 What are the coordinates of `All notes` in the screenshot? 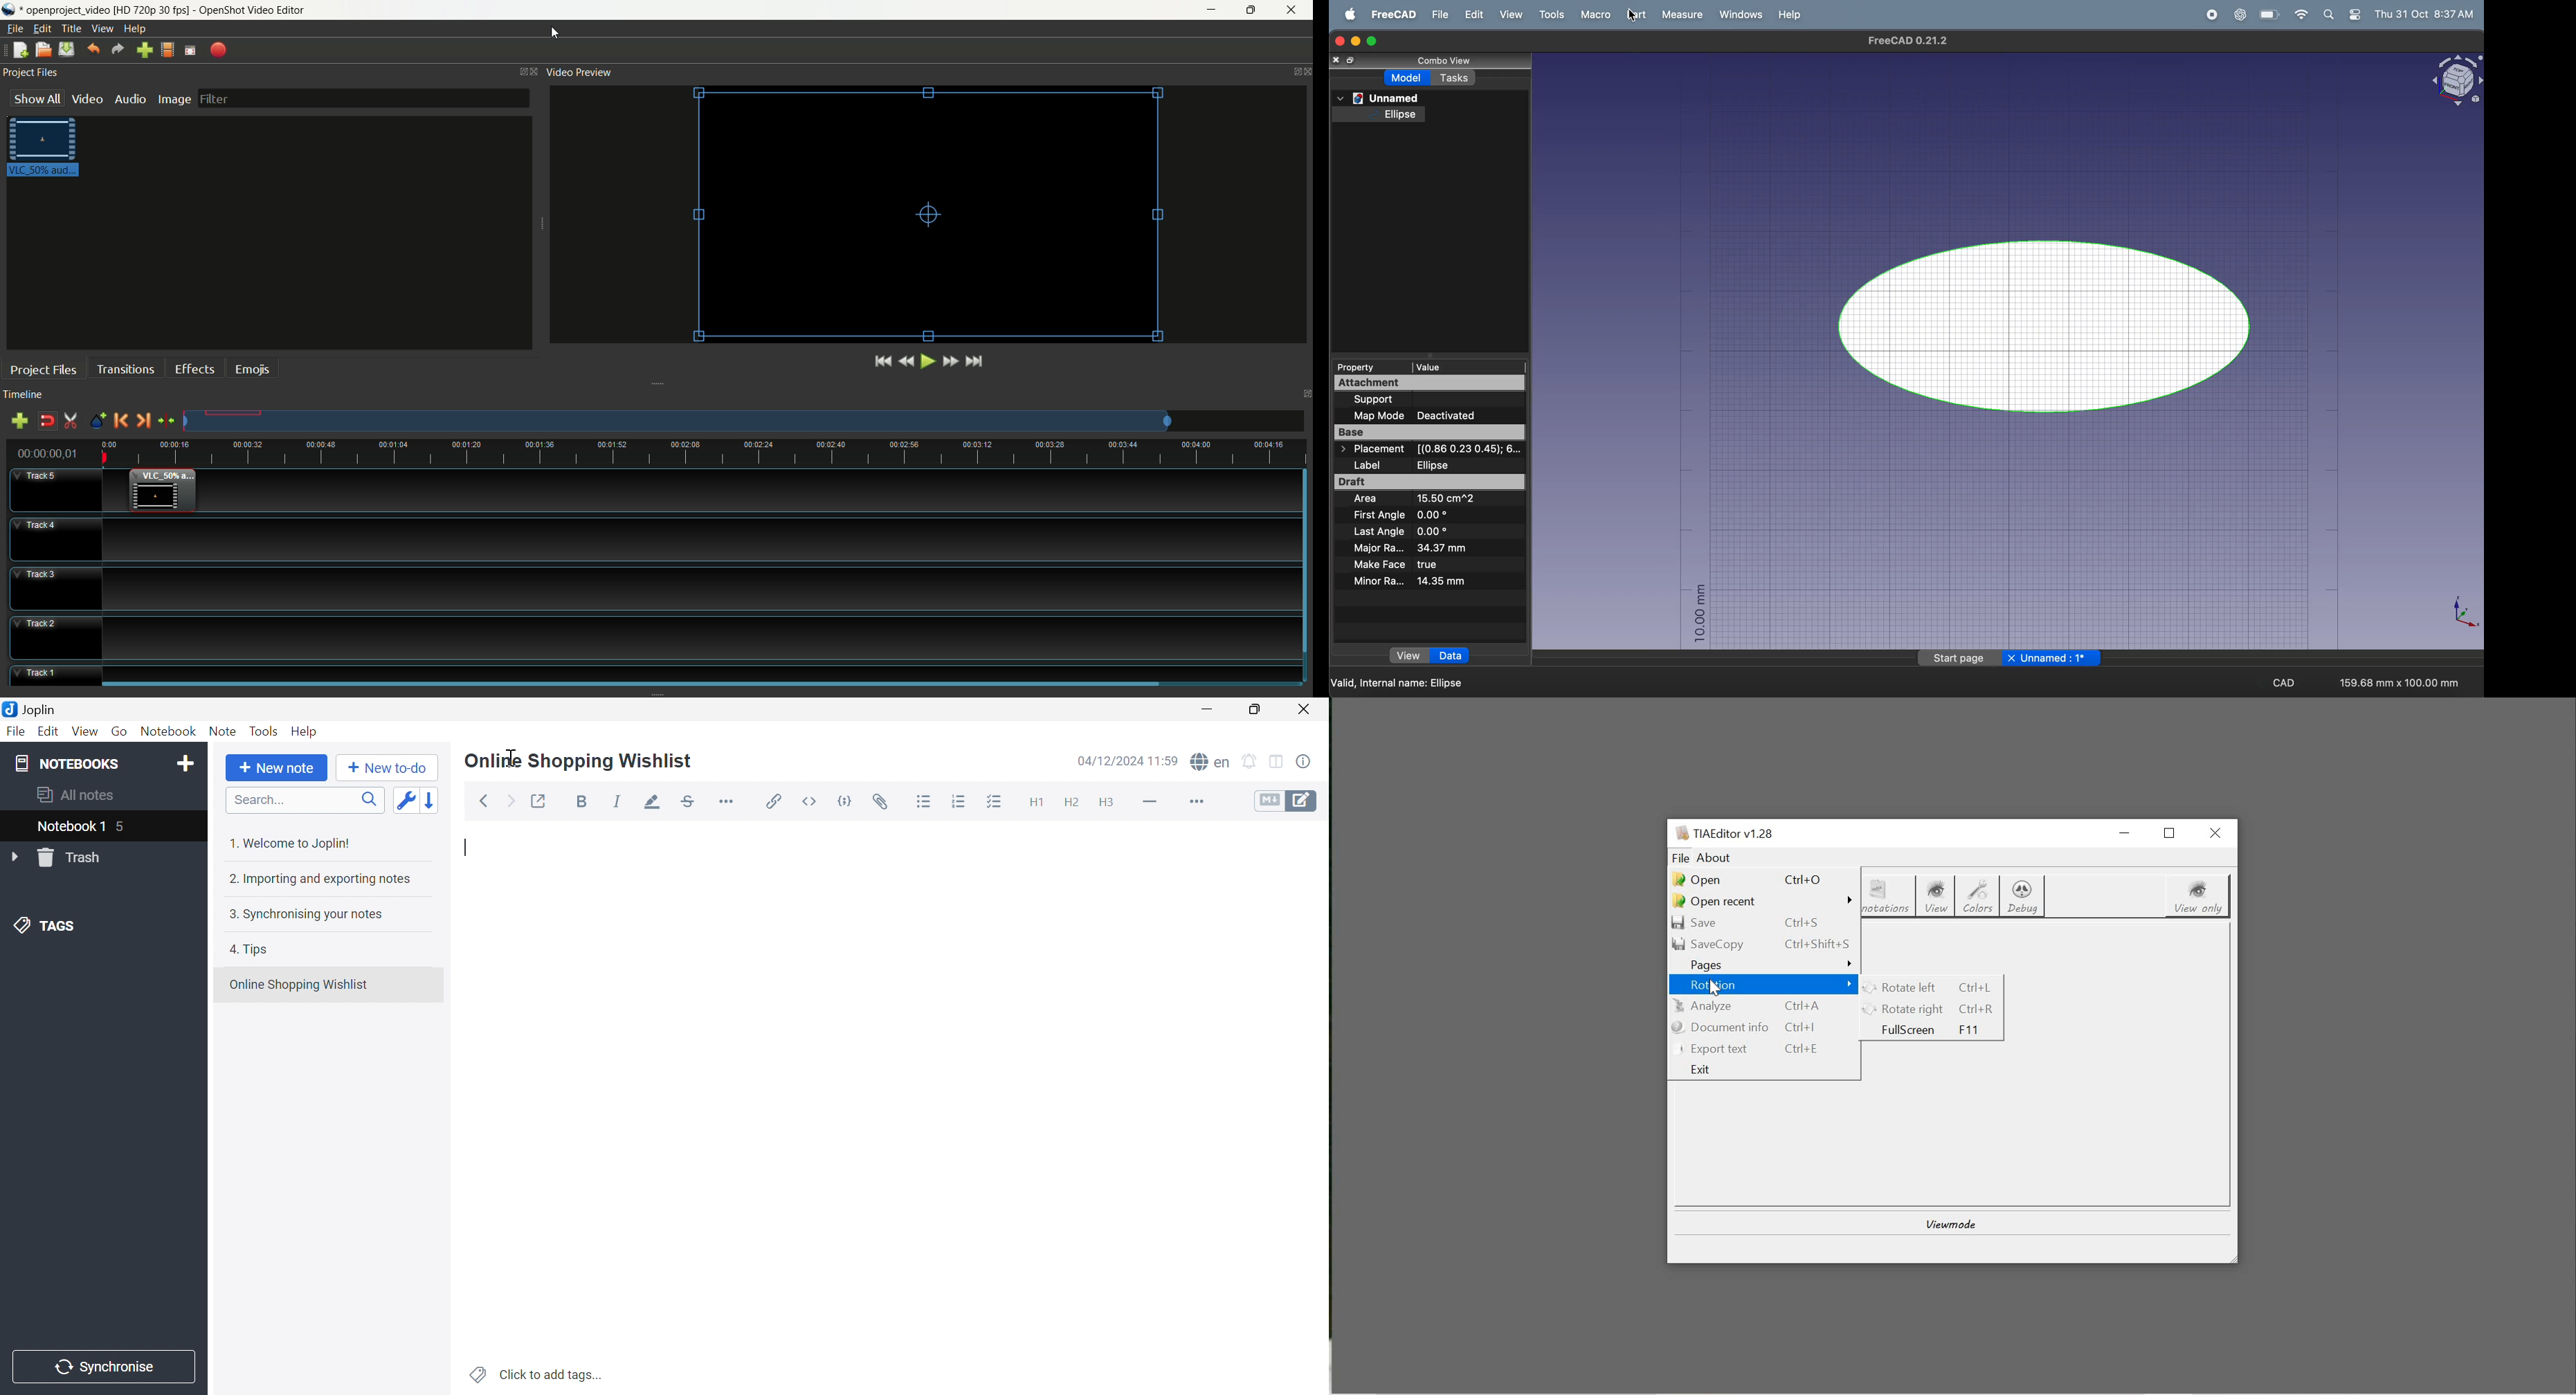 It's located at (78, 796).